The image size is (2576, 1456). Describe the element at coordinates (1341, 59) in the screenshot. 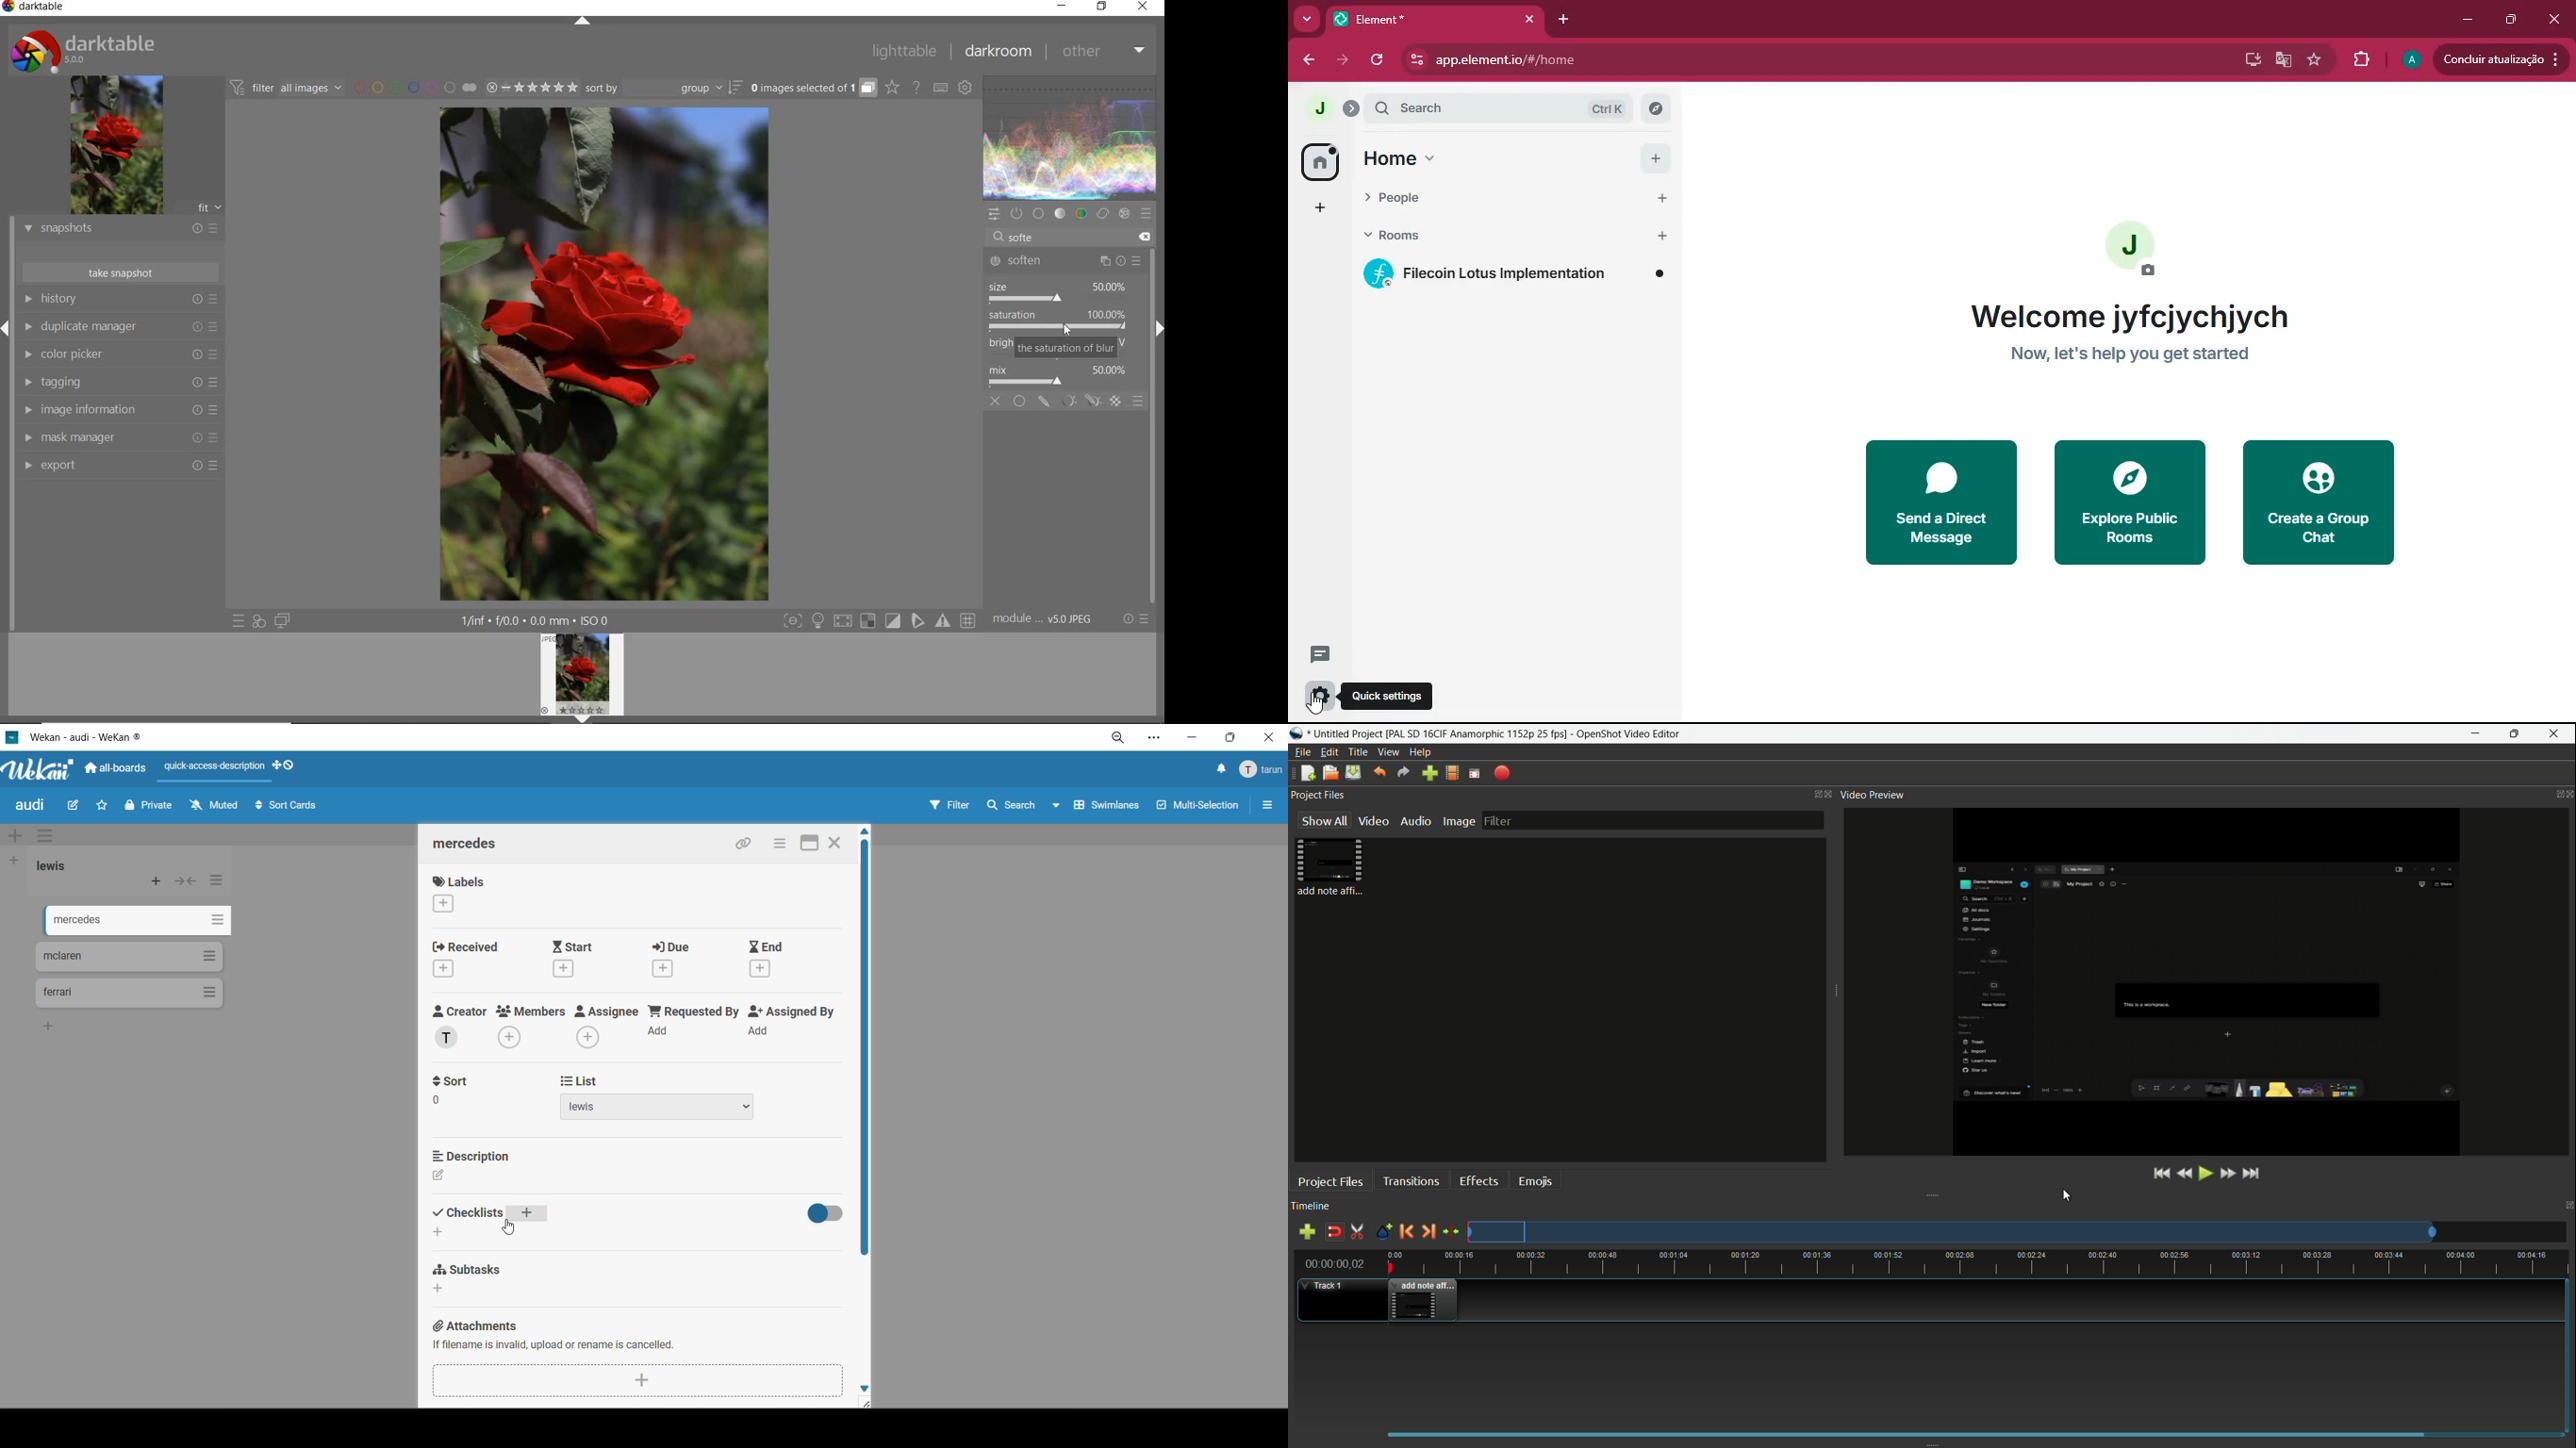

I see `forward` at that location.